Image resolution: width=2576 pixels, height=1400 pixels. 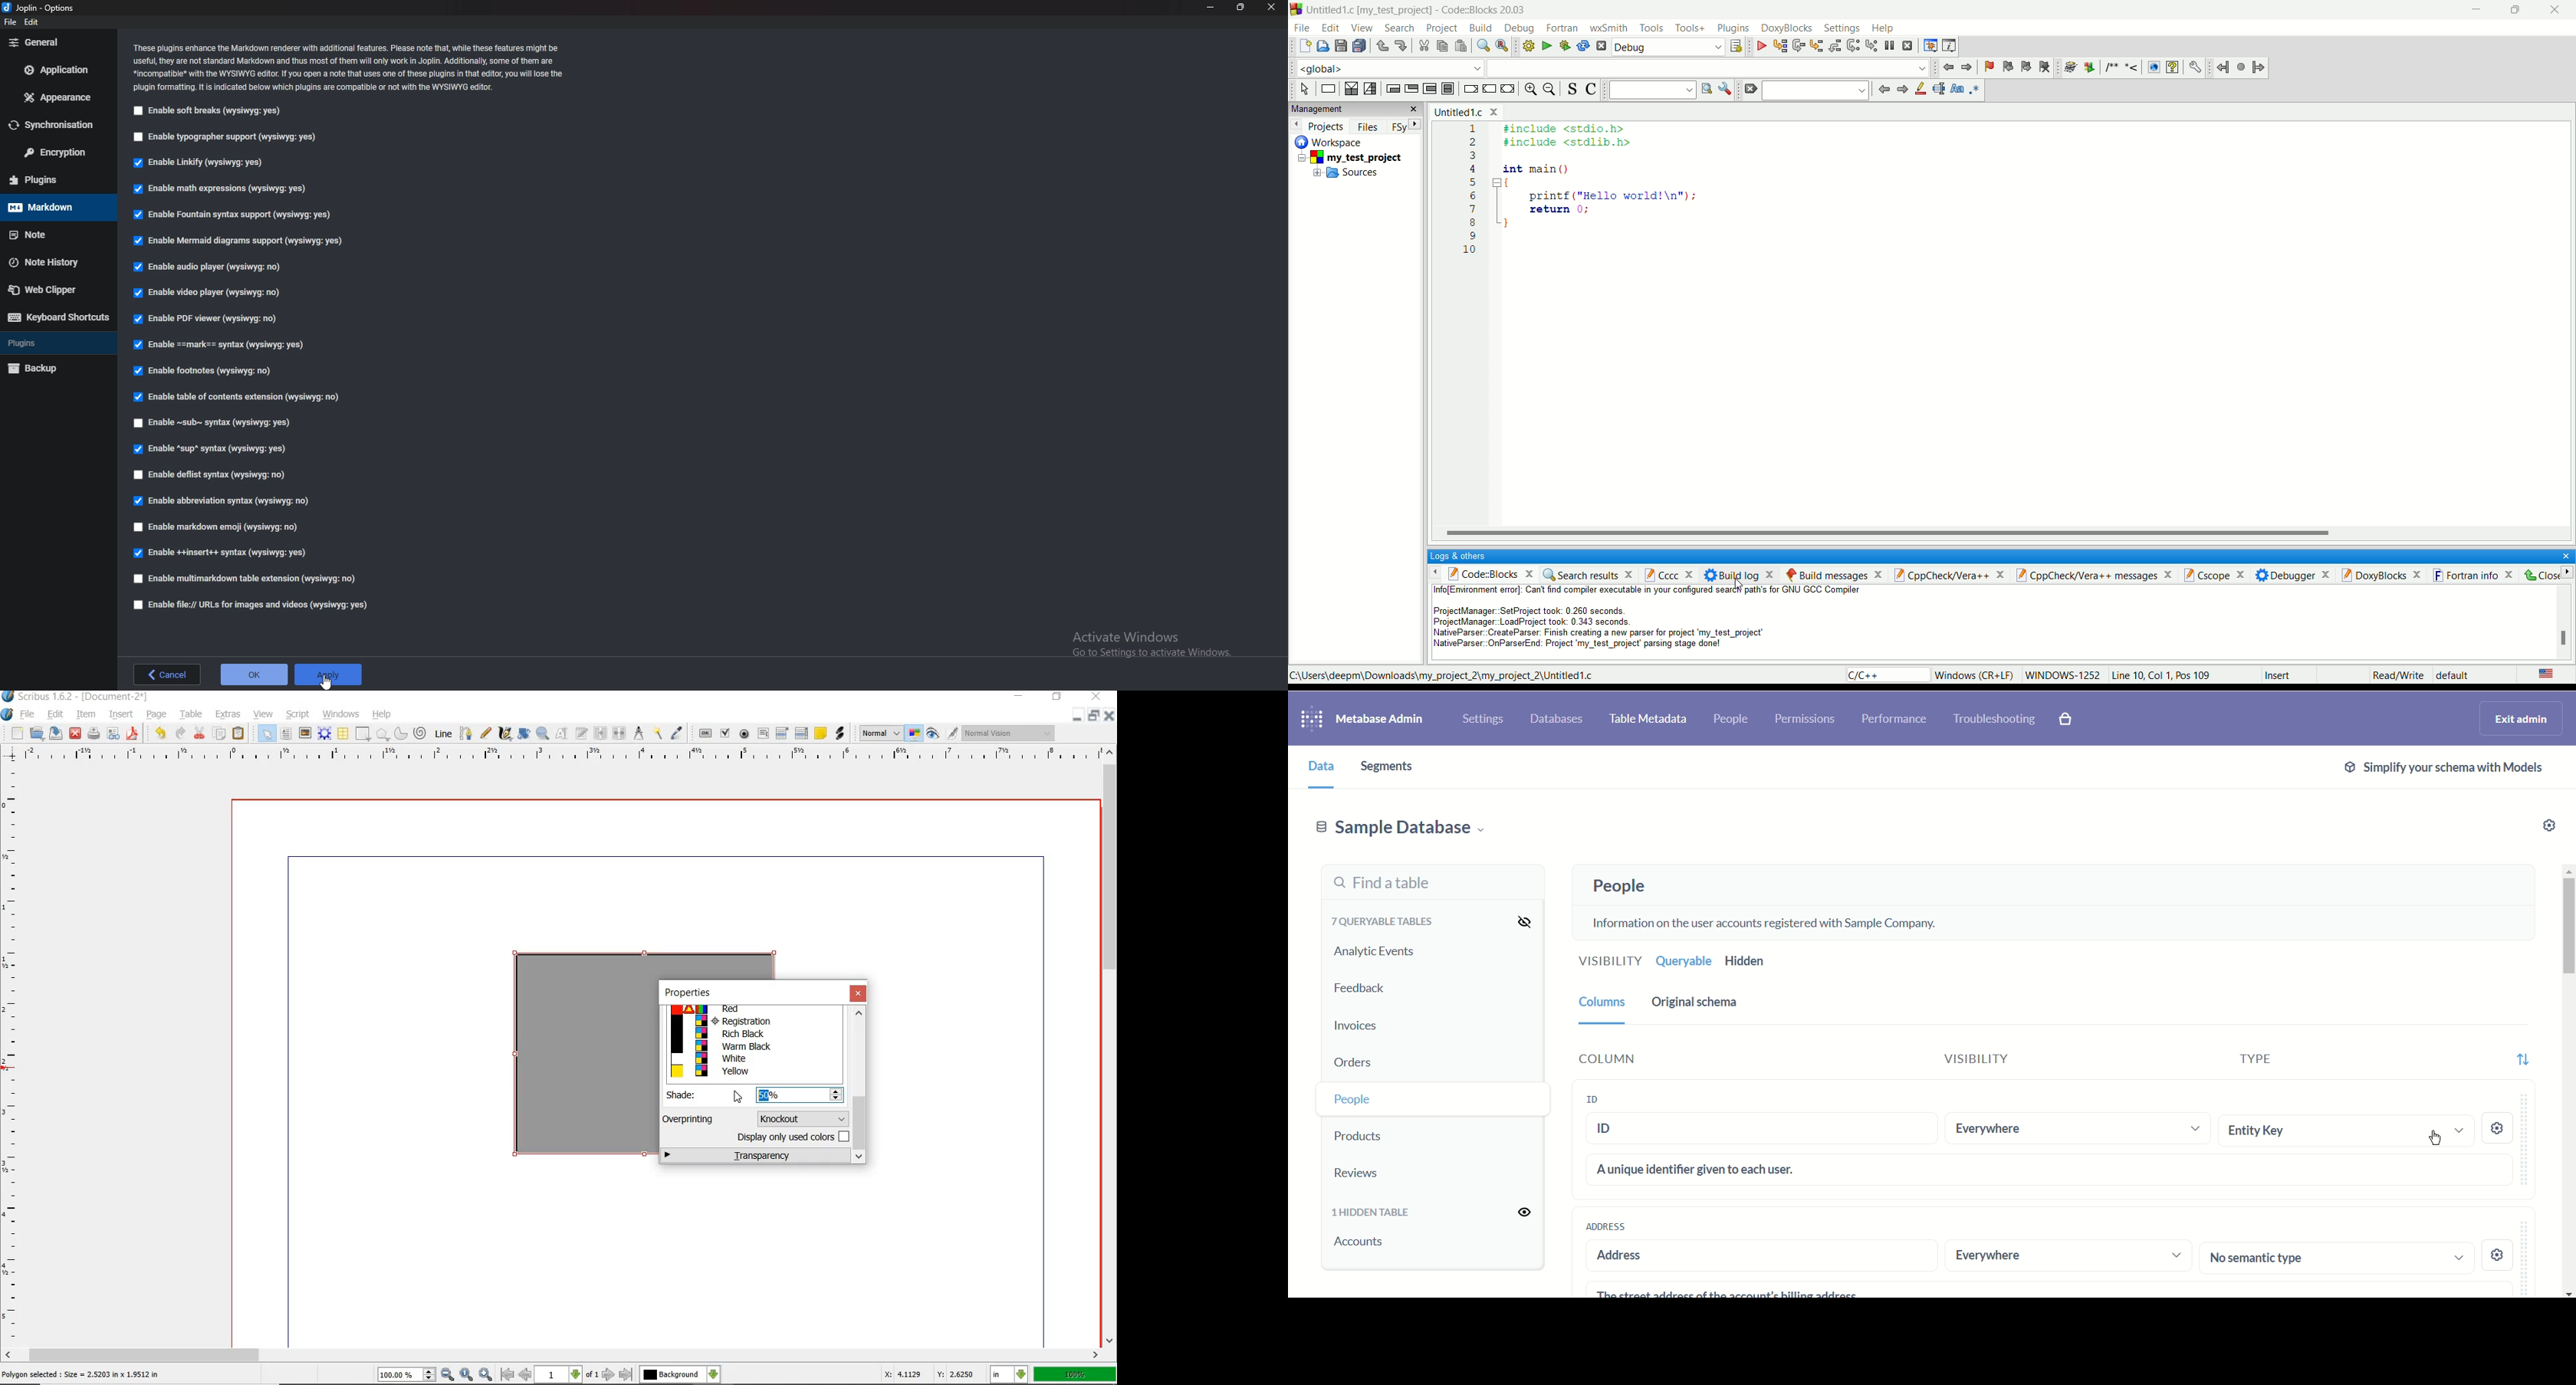 I want to click on Troubleshooting, so click(x=1994, y=718).